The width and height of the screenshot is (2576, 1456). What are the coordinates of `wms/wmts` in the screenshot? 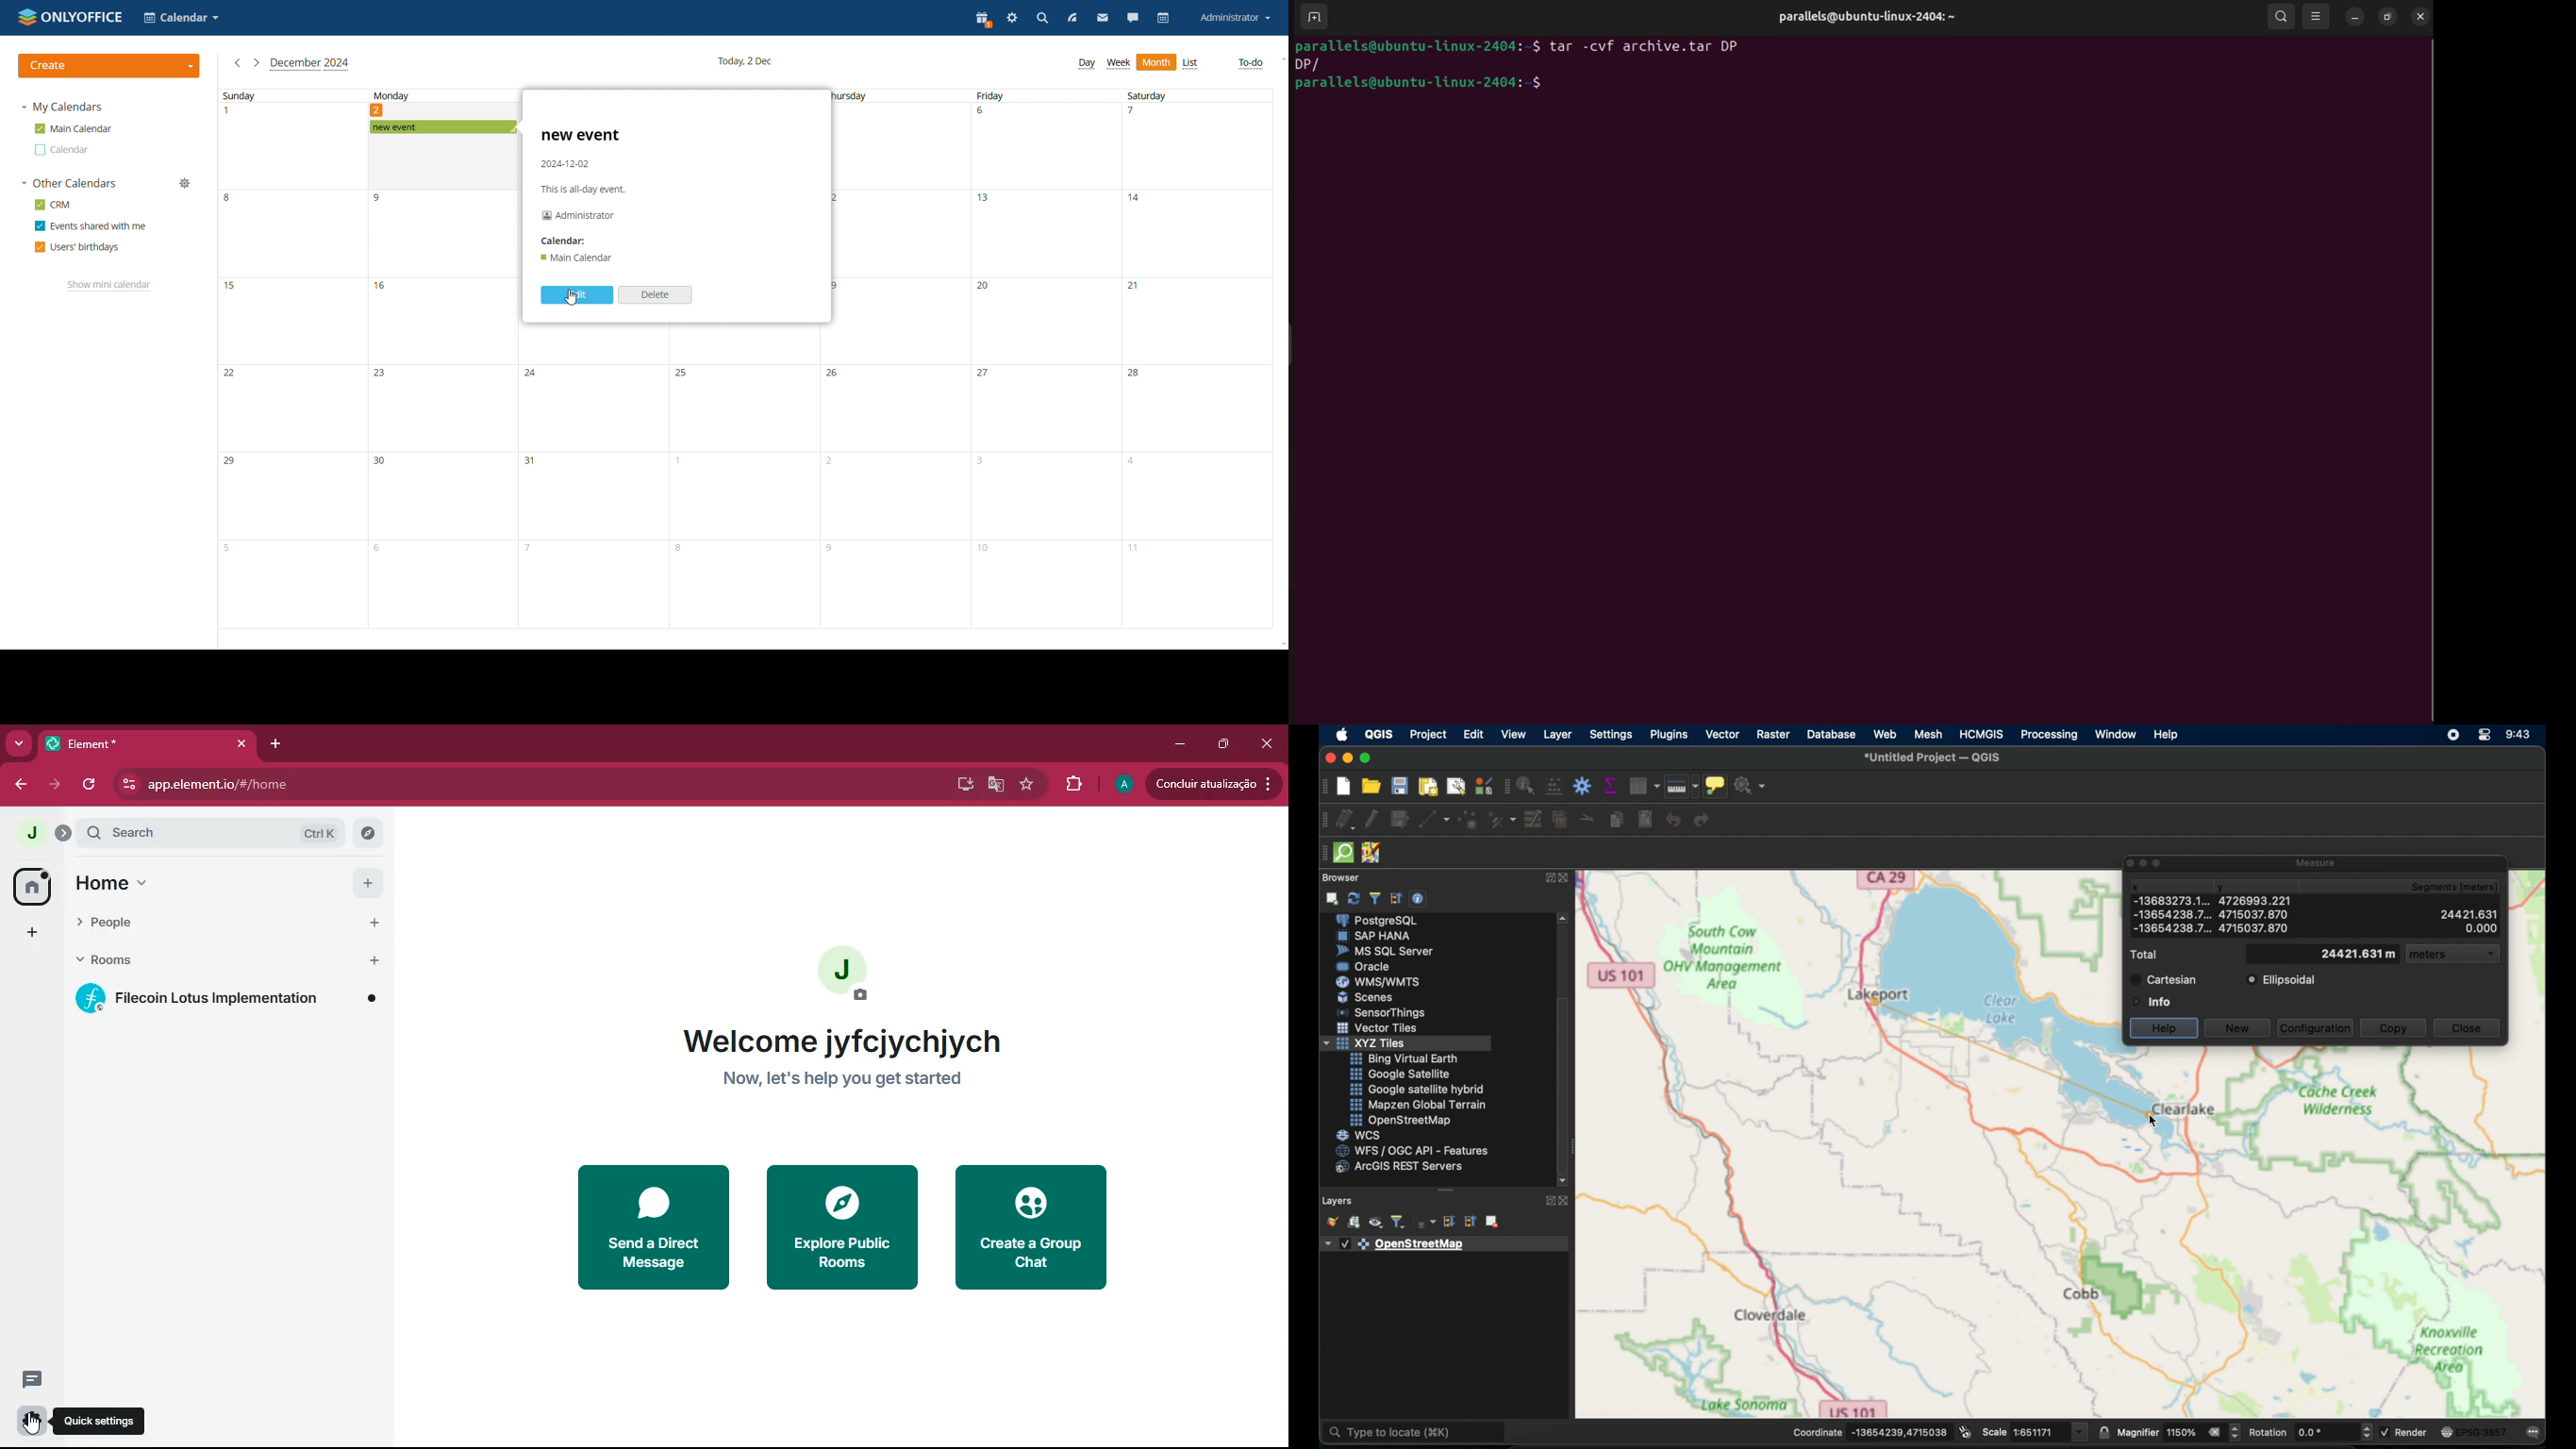 It's located at (1380, 981).